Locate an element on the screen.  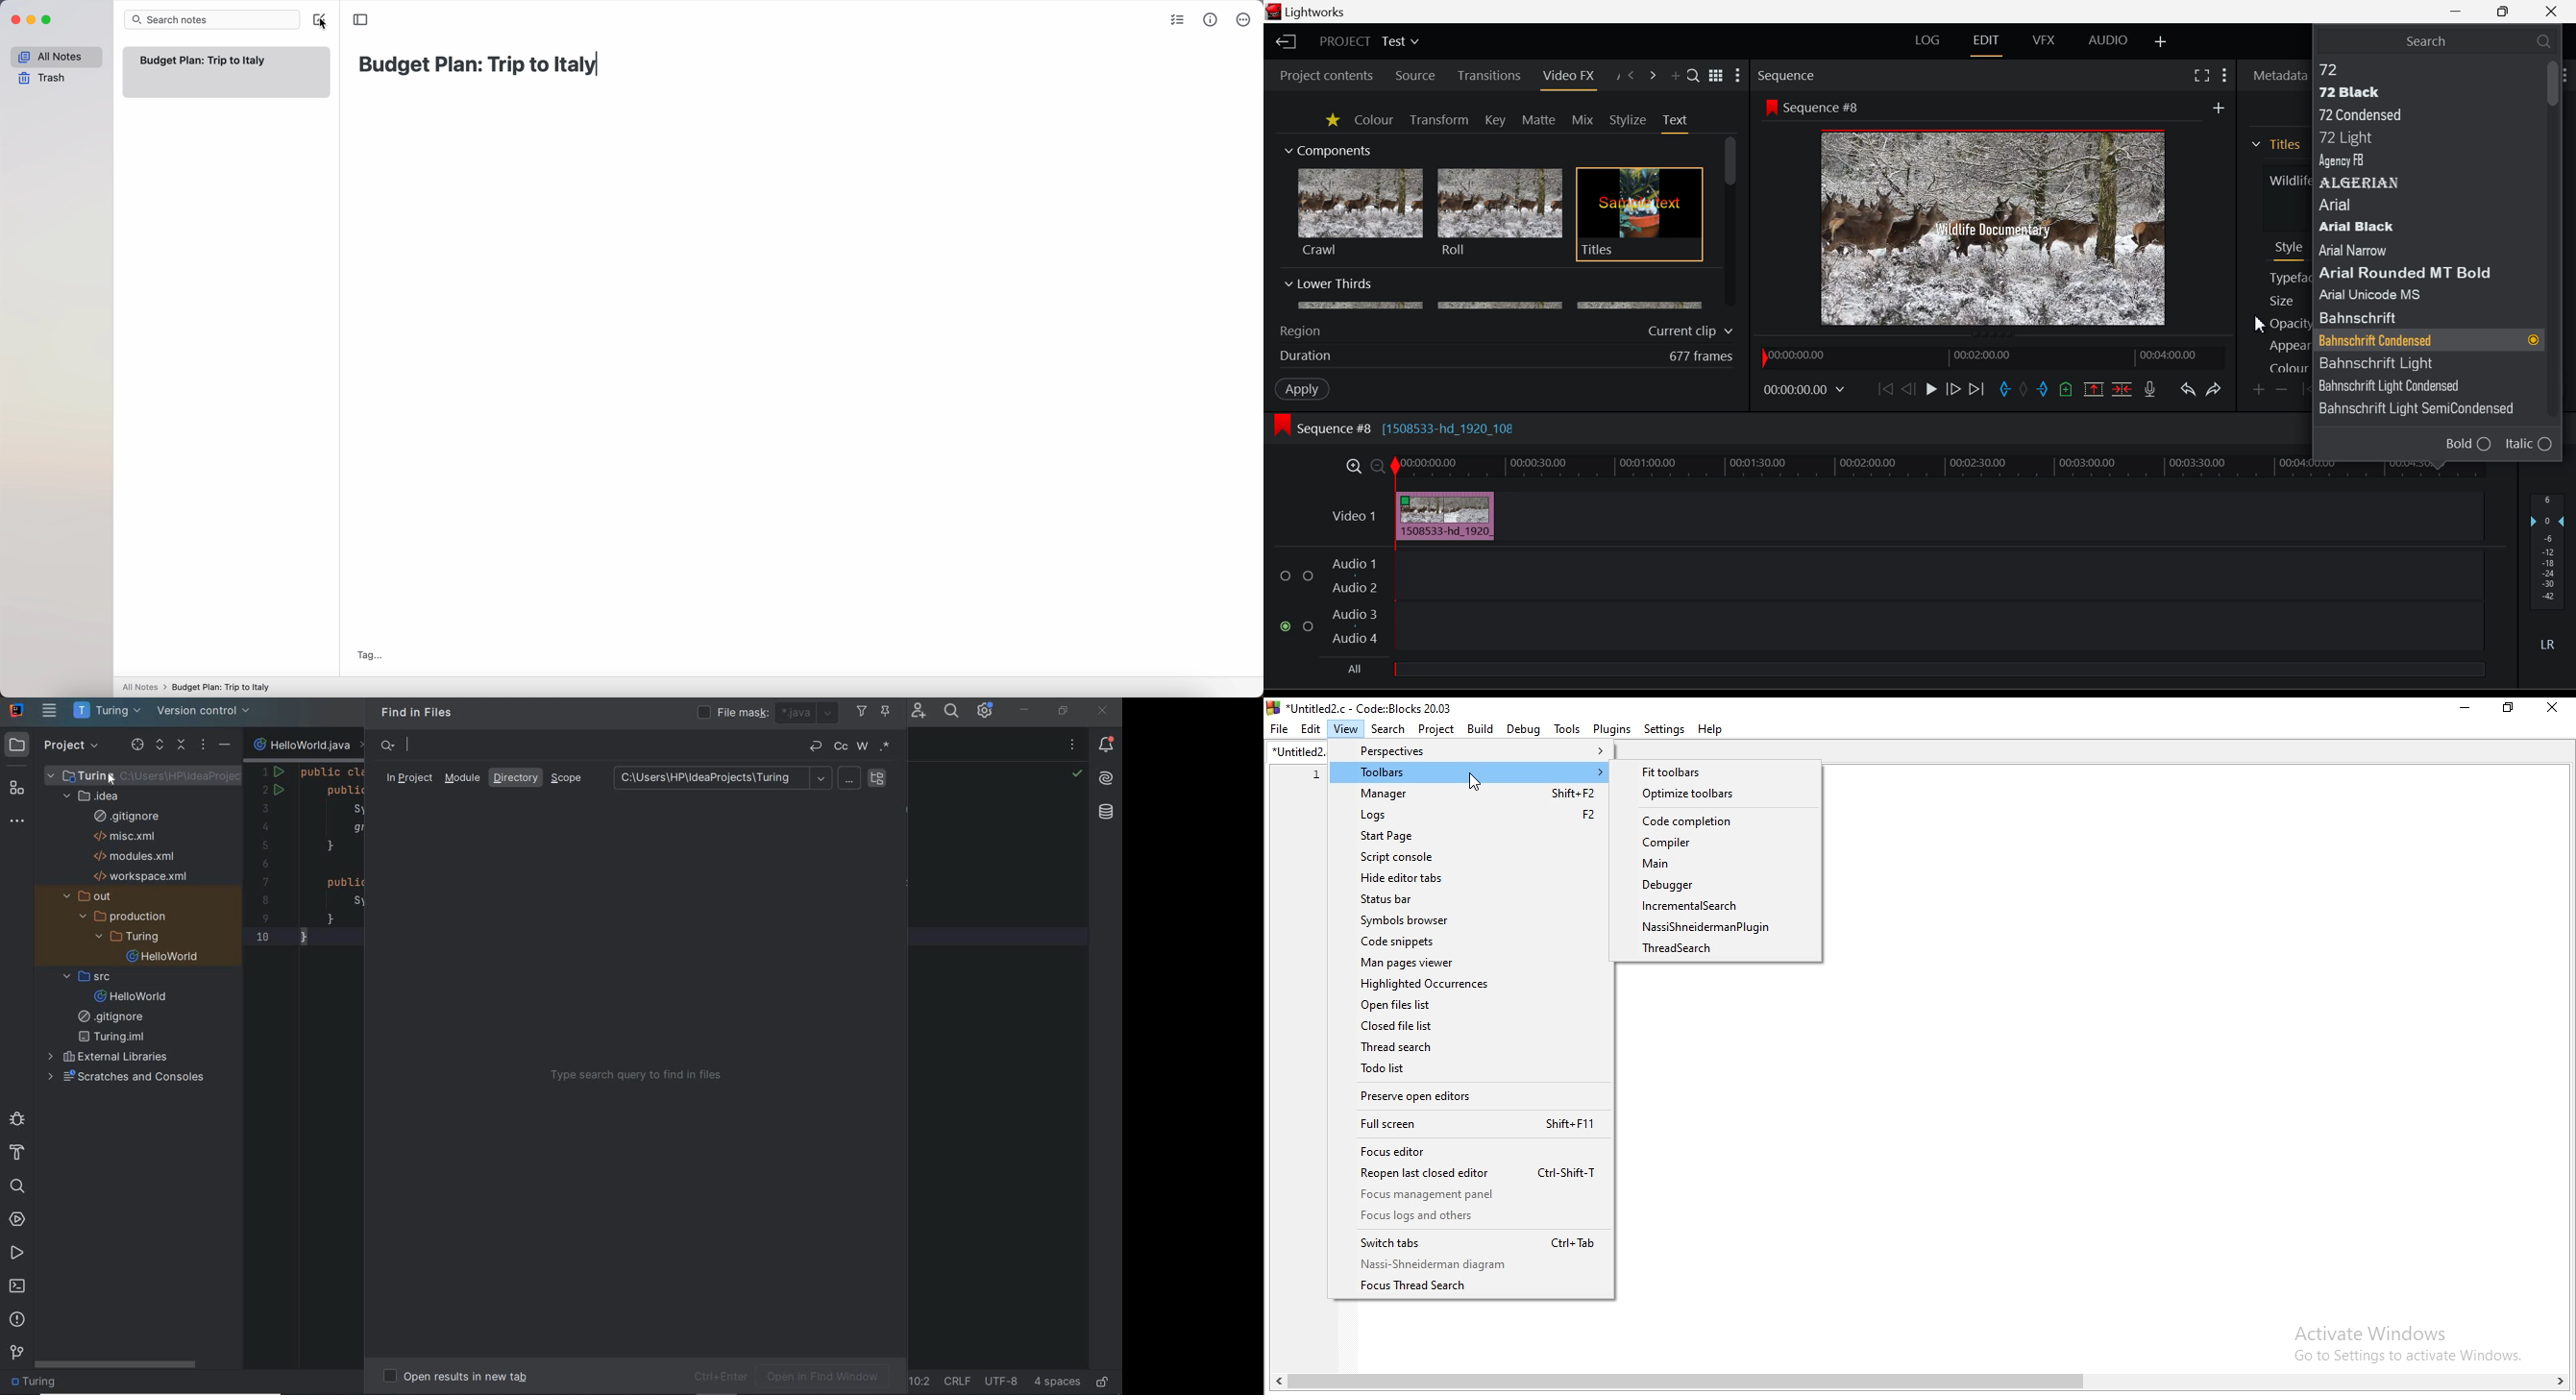
677 frames is located at coordinates (1702, 357).